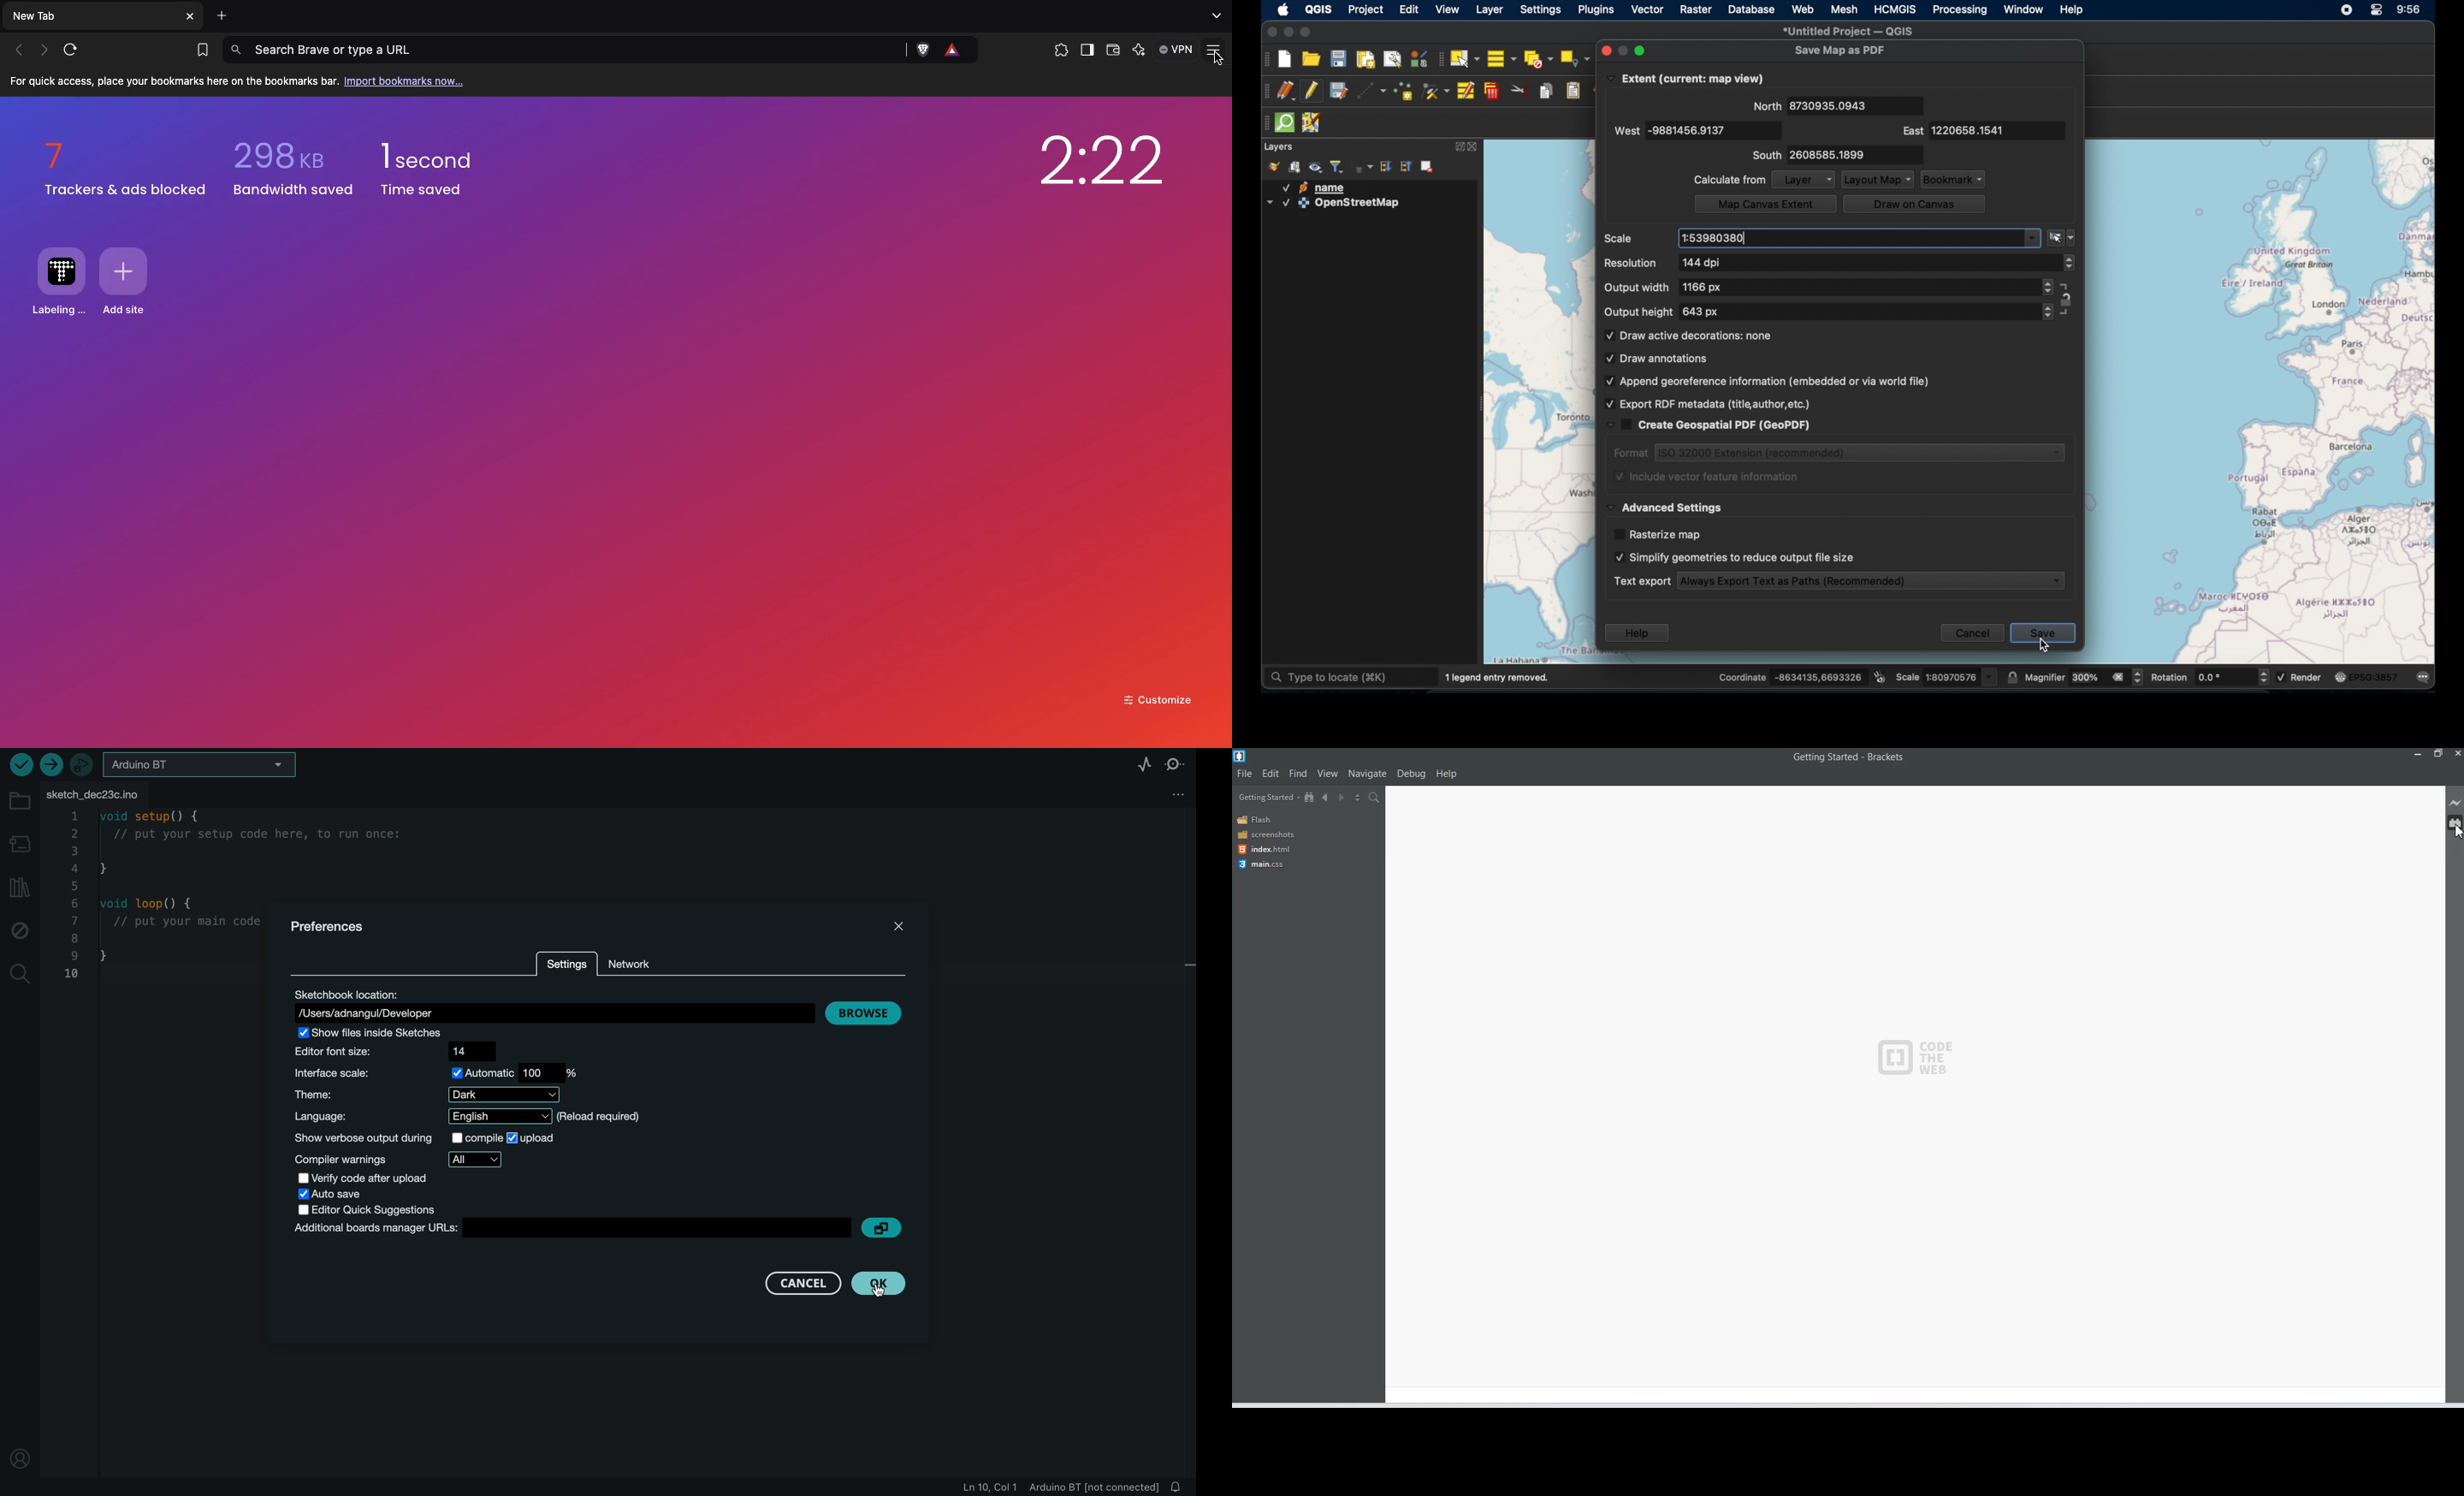 This screenshot has width=2464, height=1512. What do you see at coordinates (1700, 288) in the screenshot?
I see `1166 px` at bounding box center [1700, 288].